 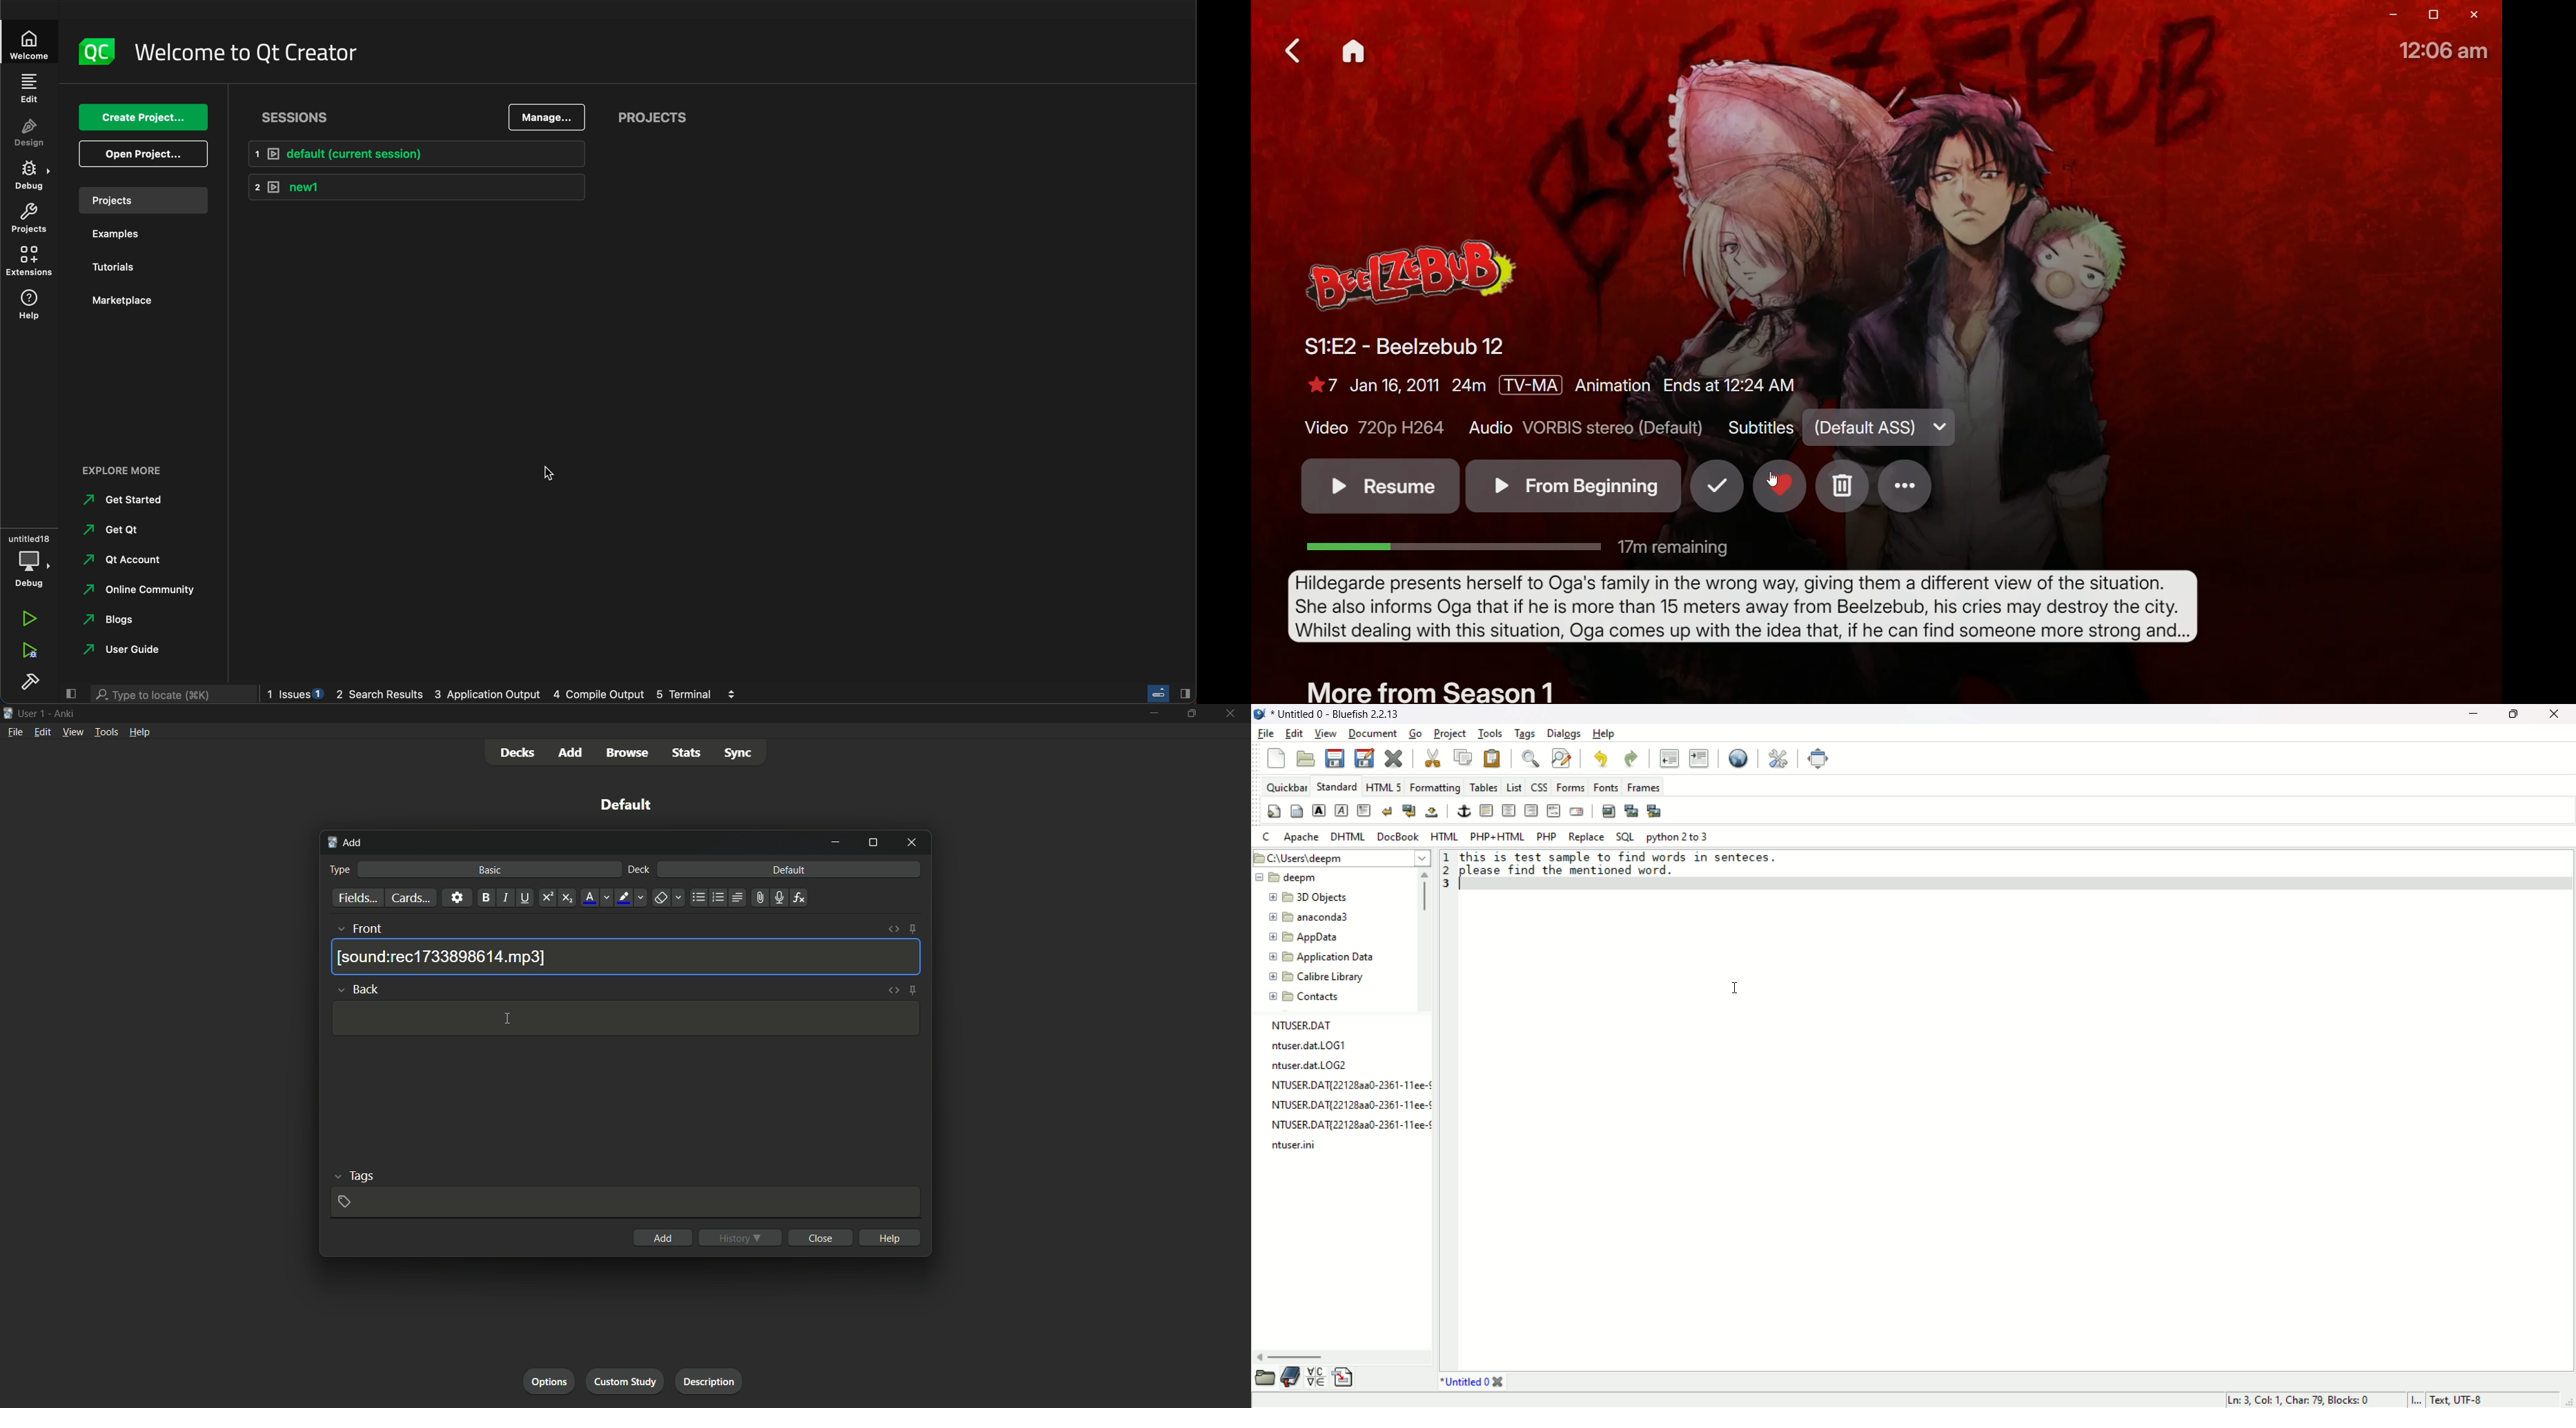 I want to click on minimize, so click(x=2384, y=16).